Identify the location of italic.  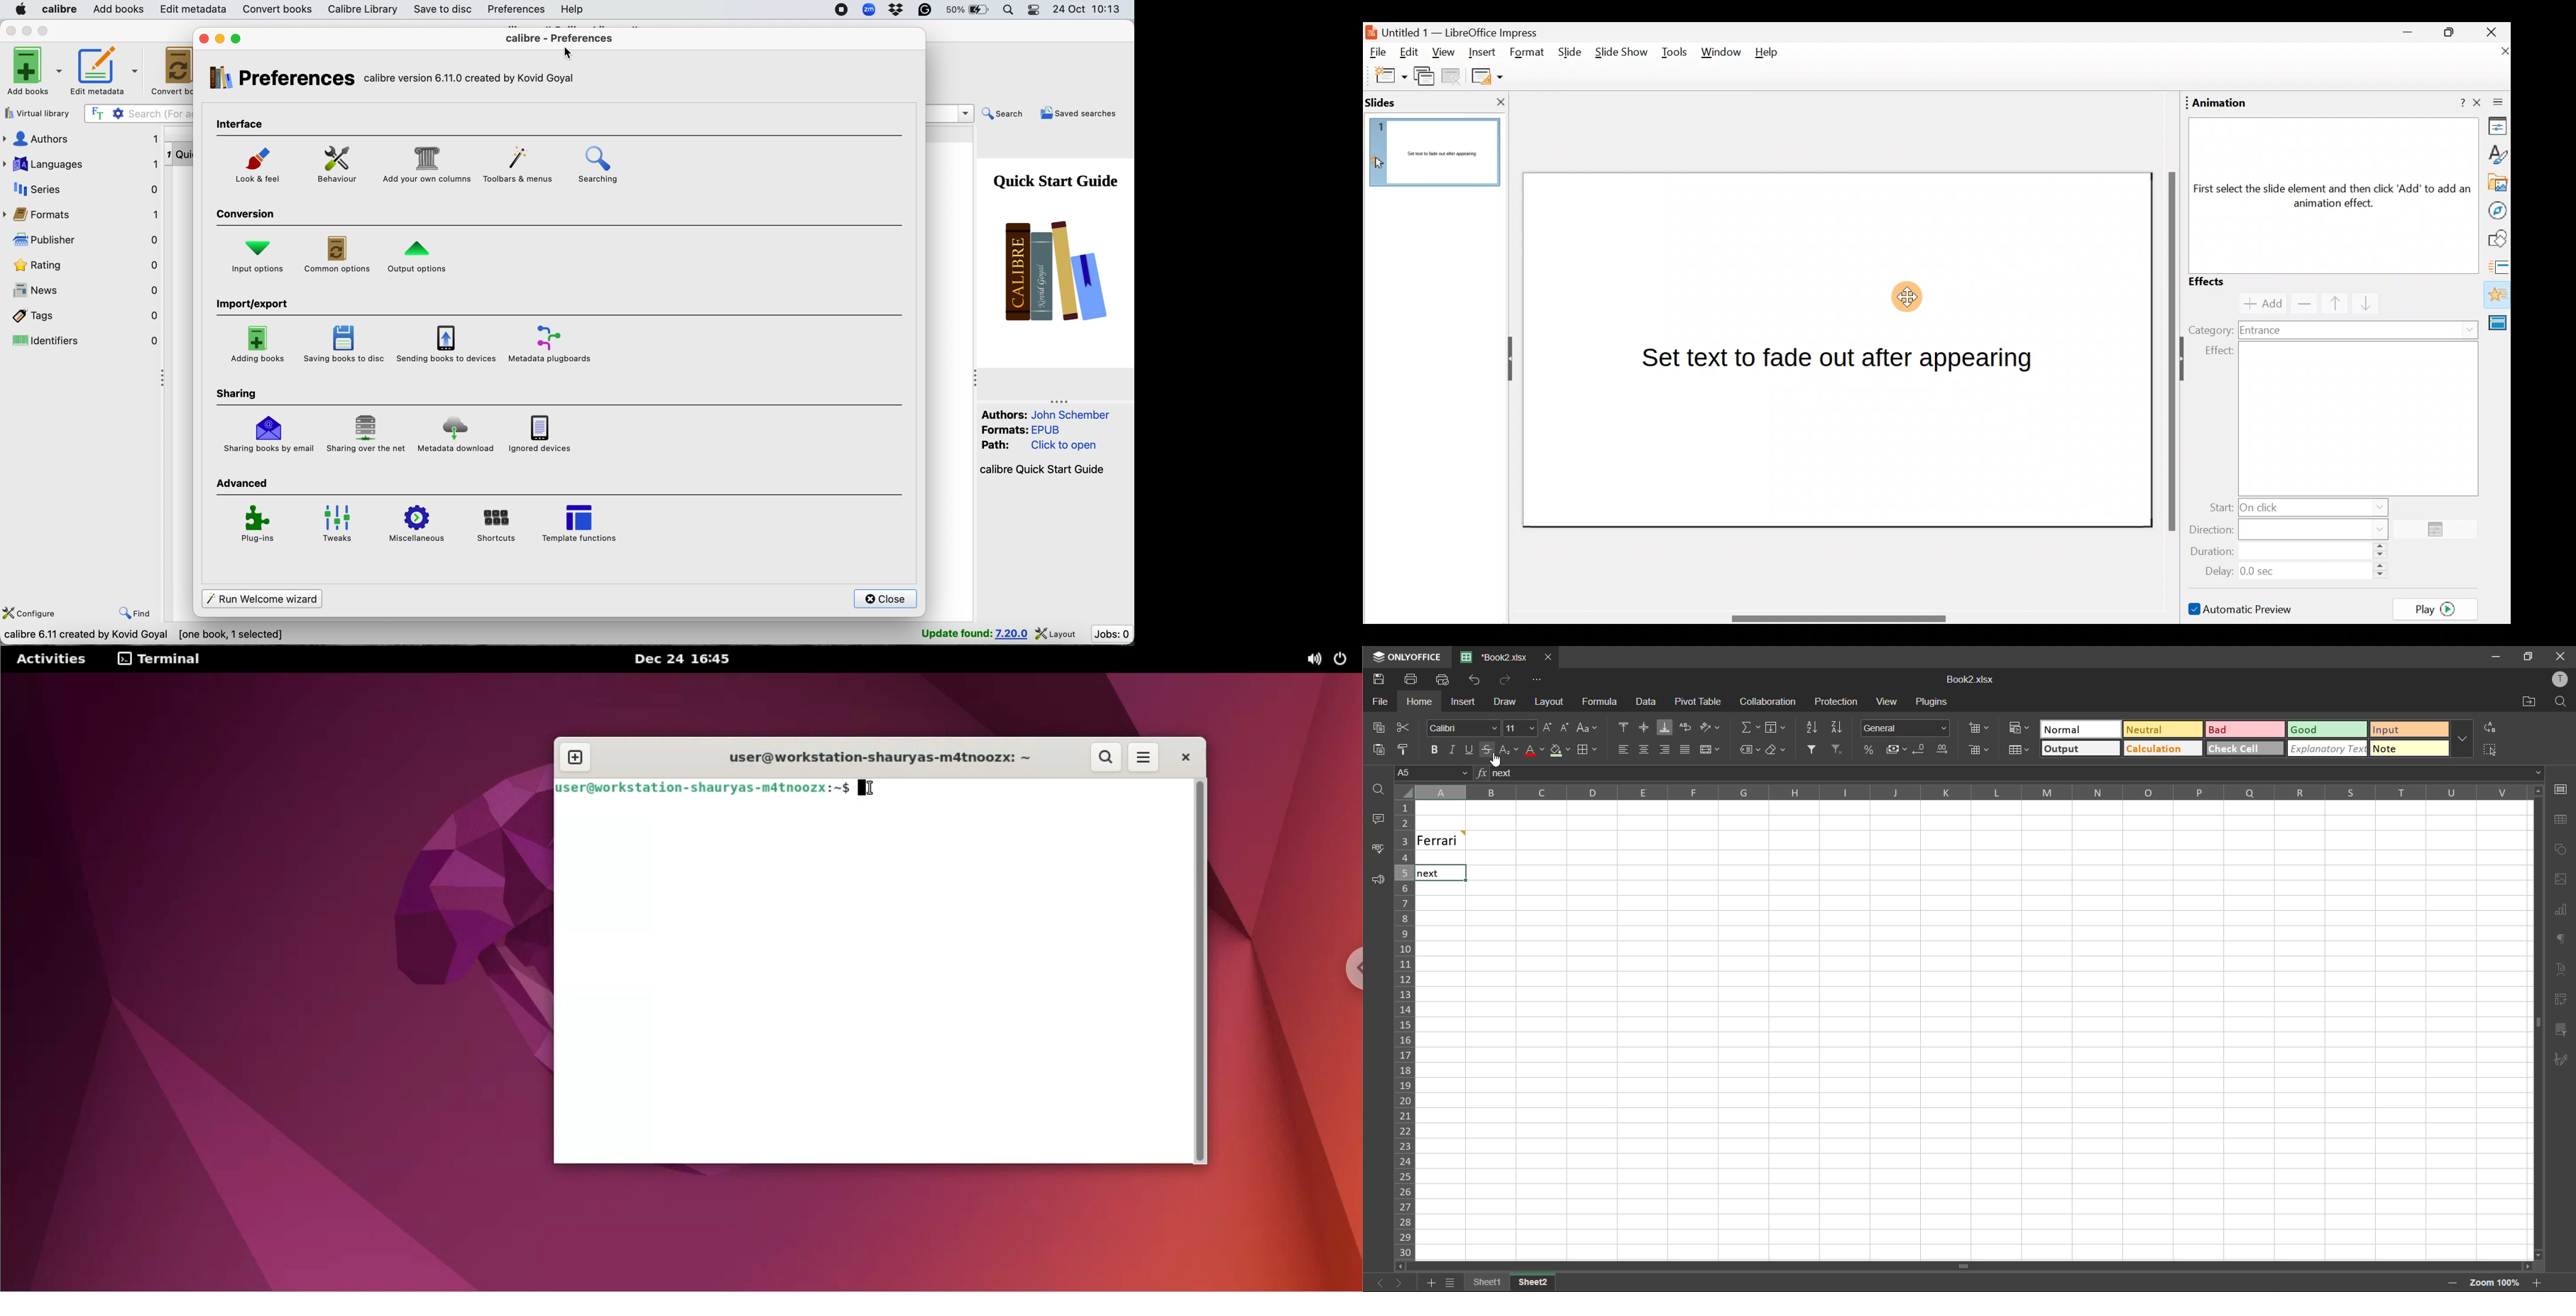
(1453, 750).